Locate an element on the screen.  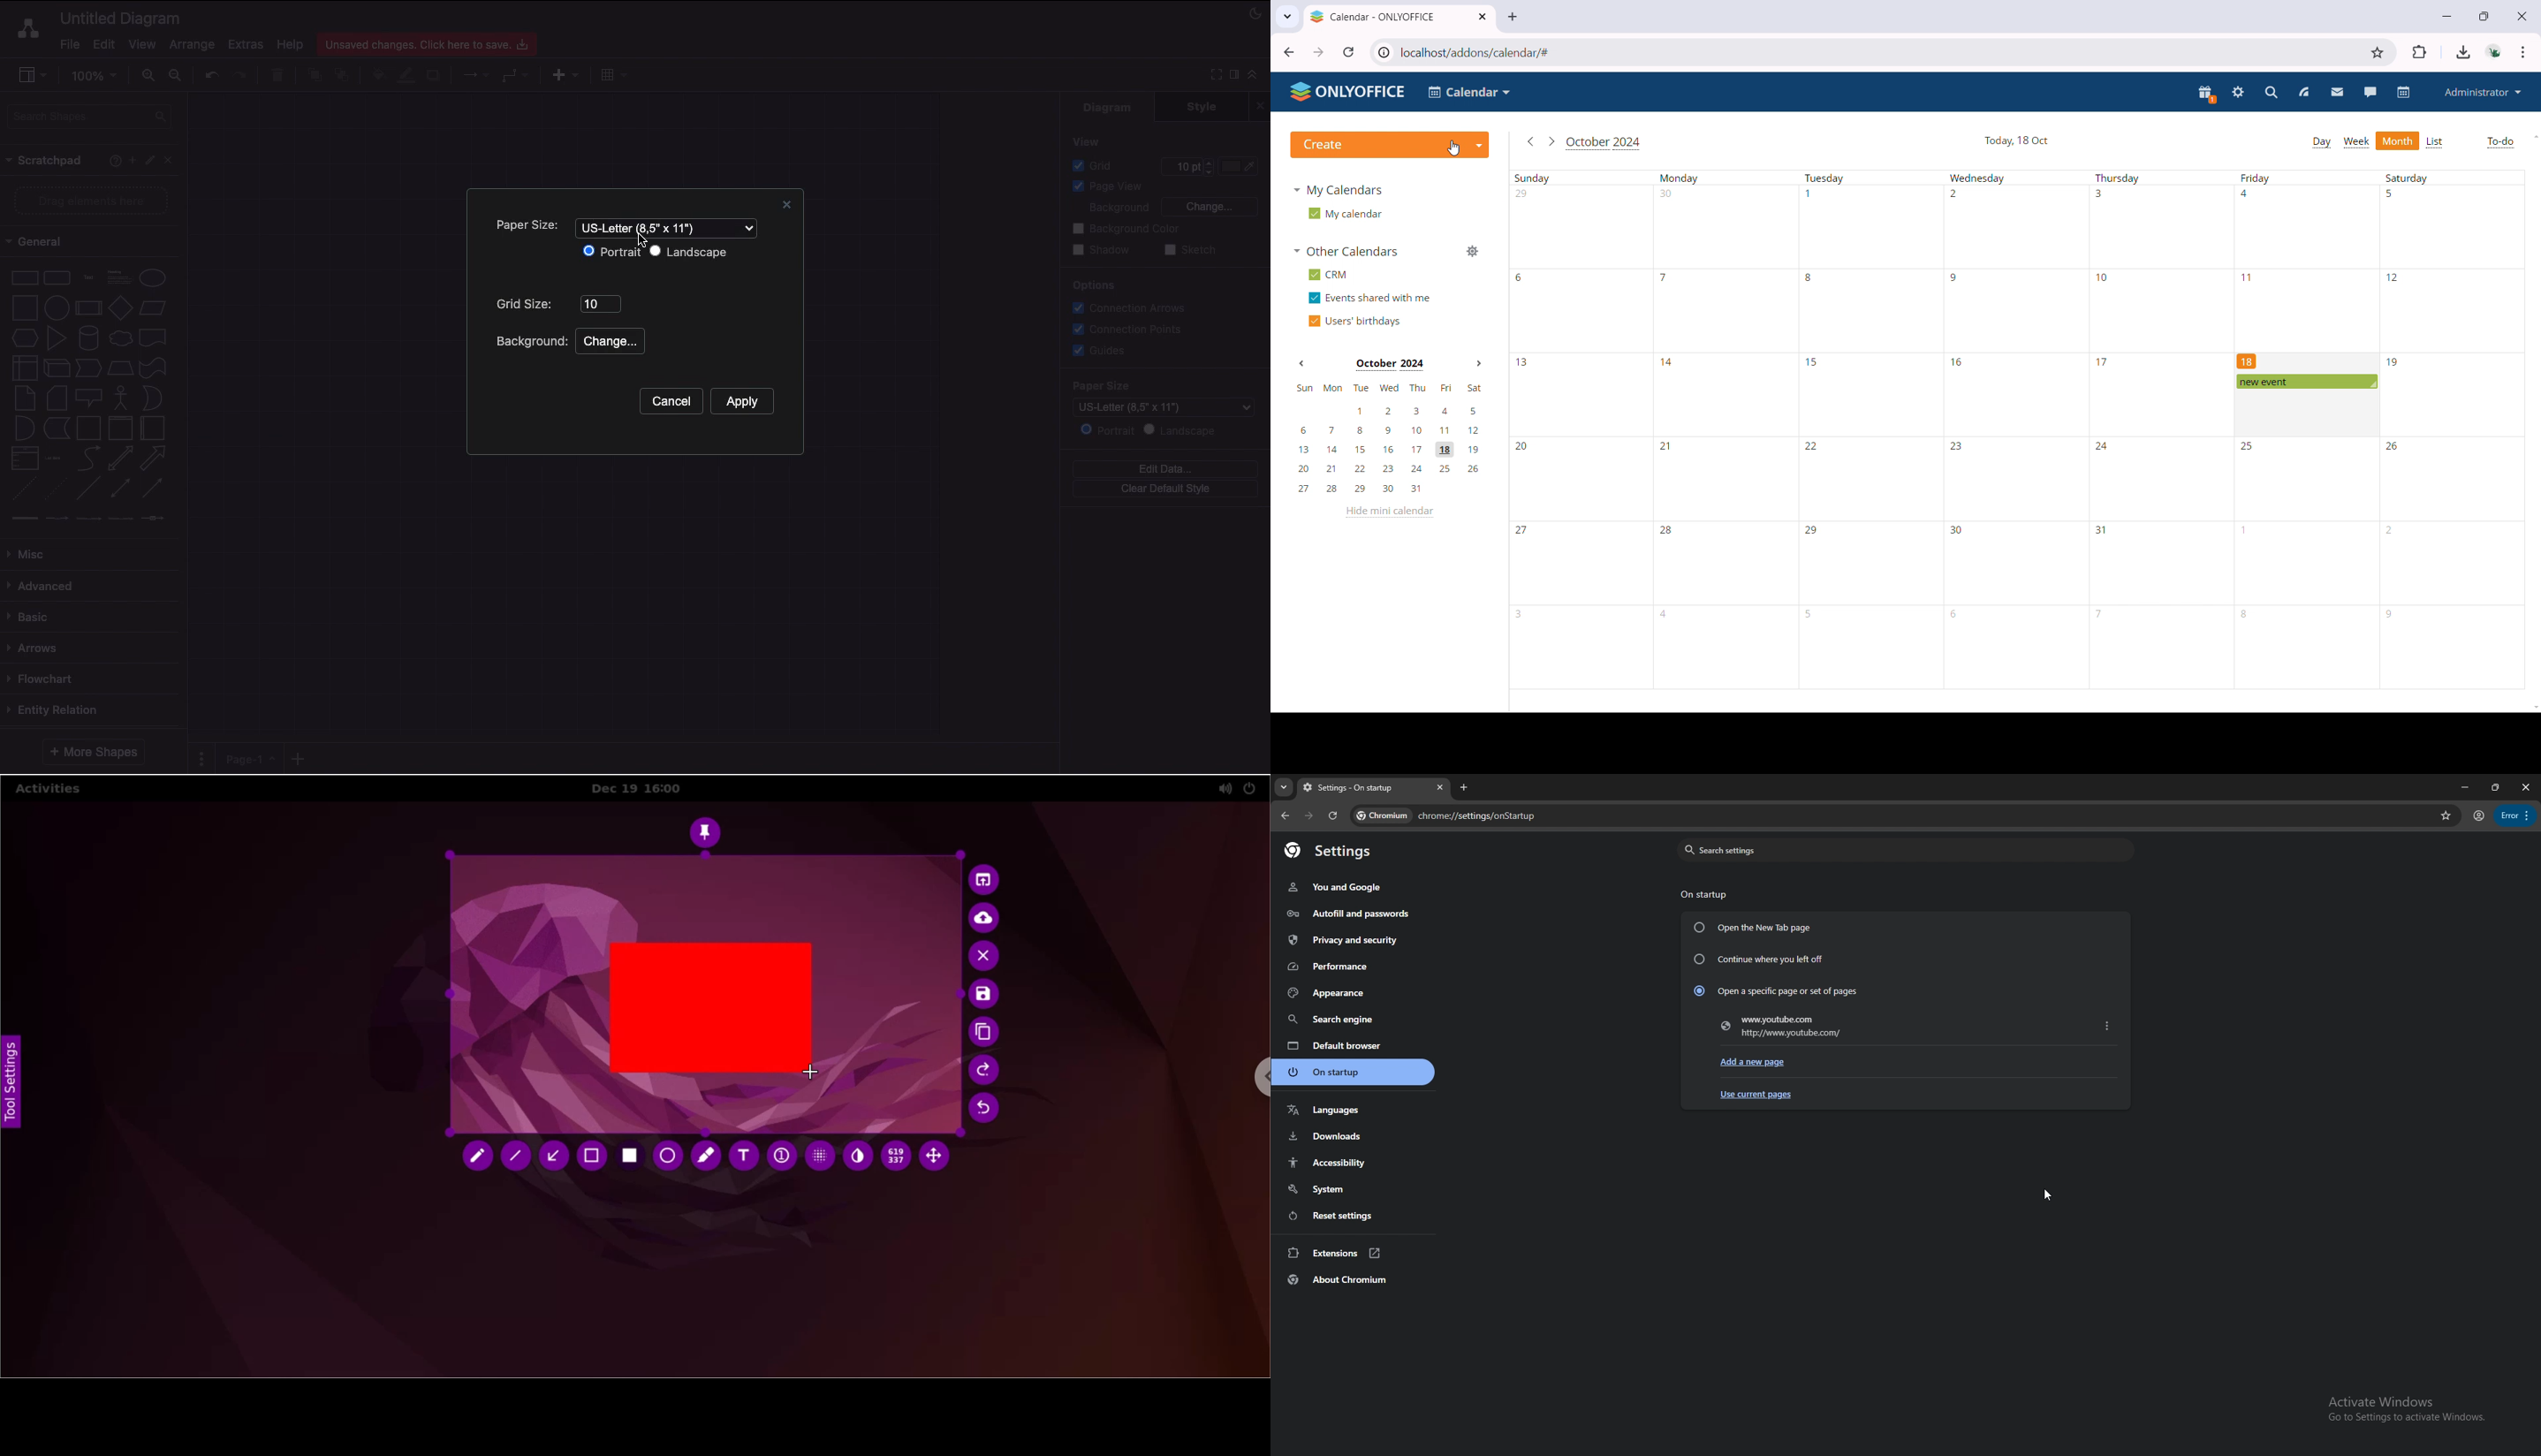
Drag elements here is located at coordinates (94, 201).